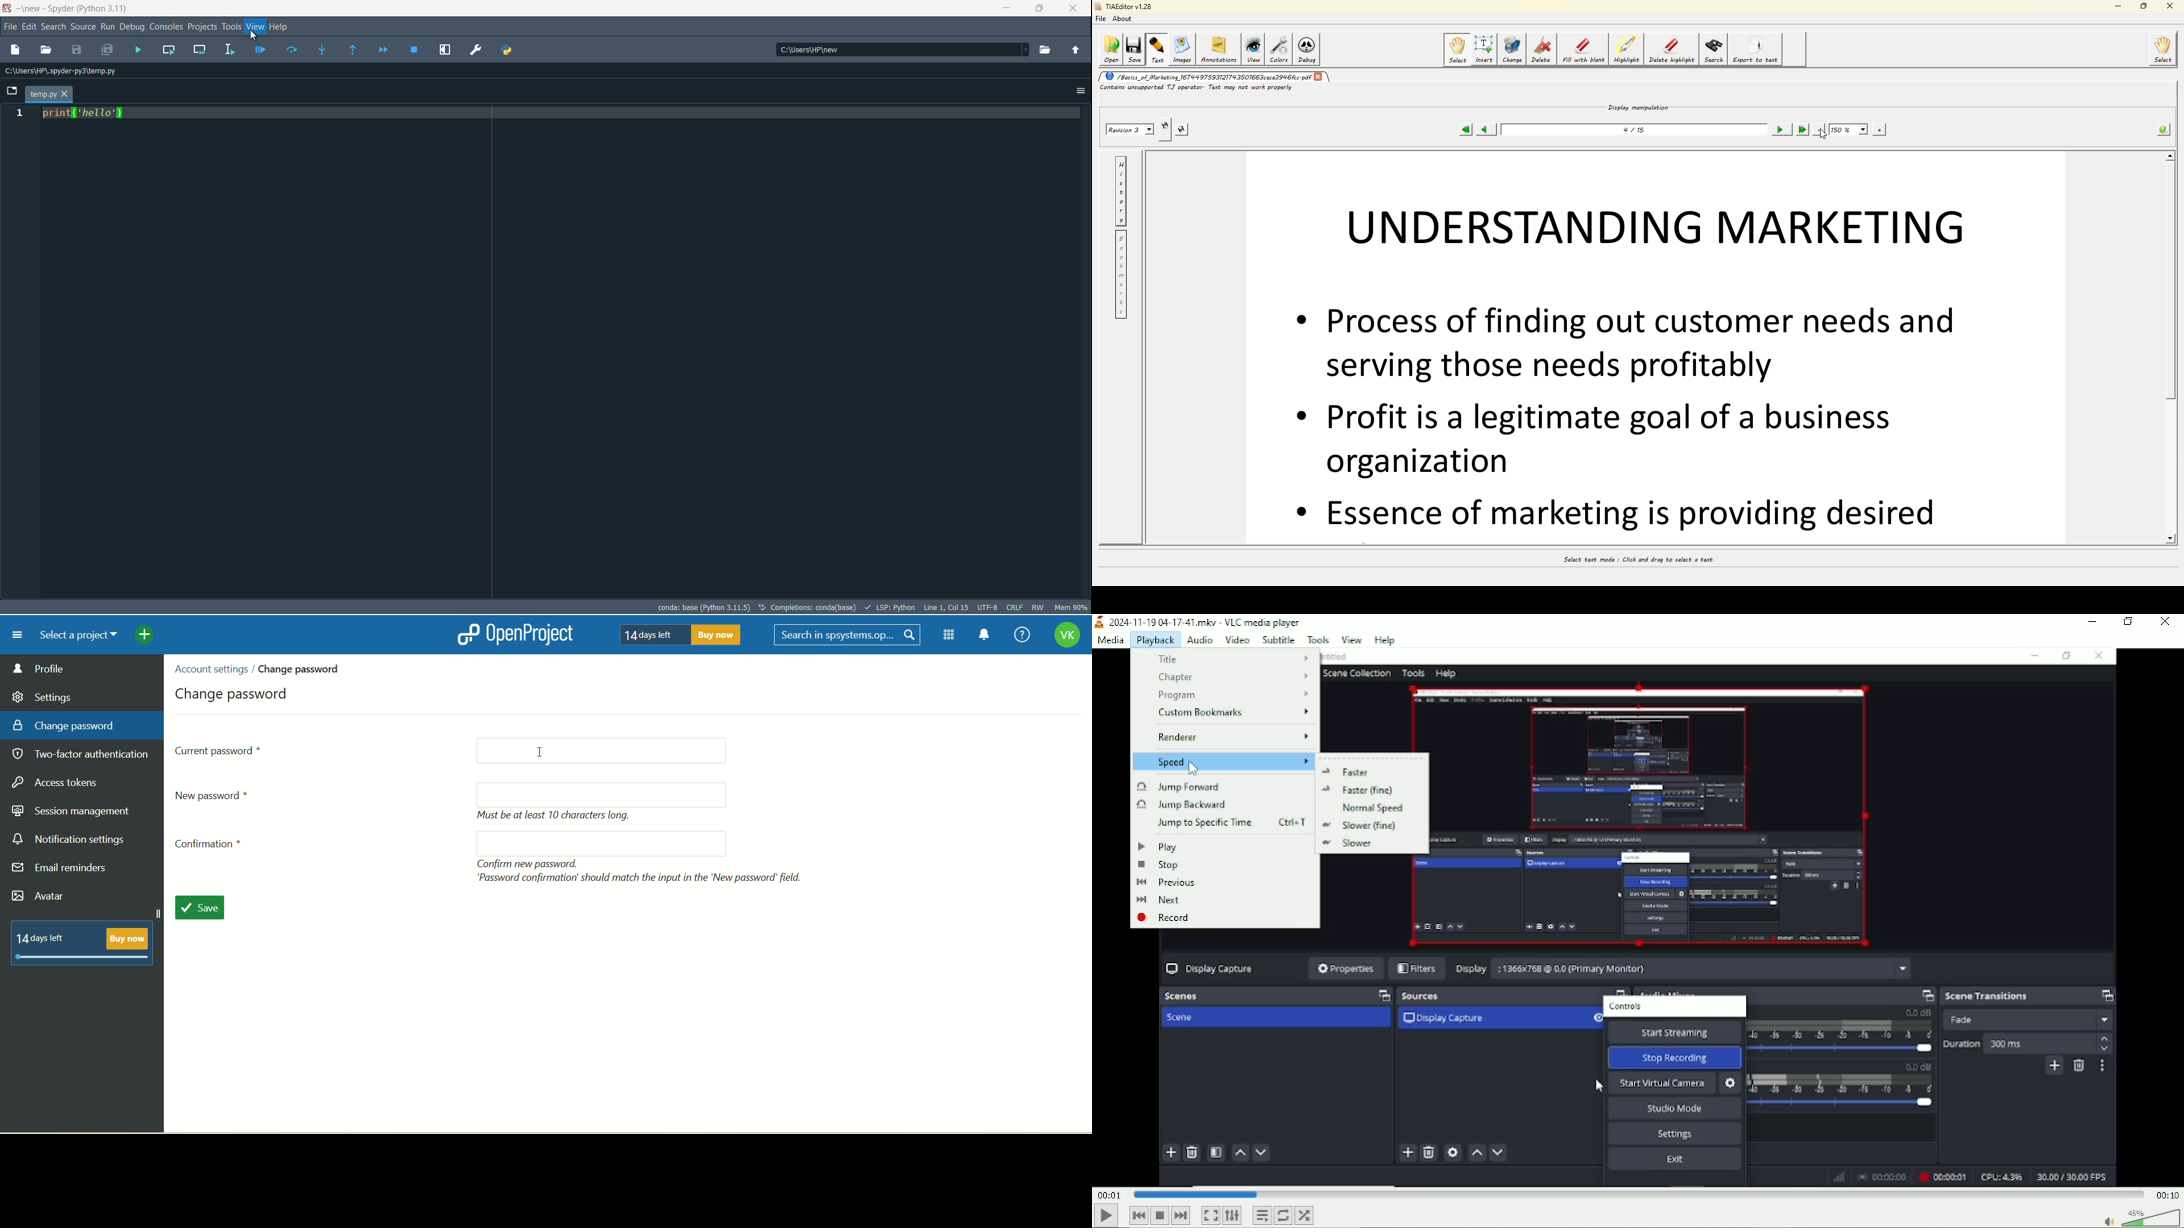 Image resolution: width=2184 pixels, height=1232 pixels. What do you see at coordinates (705, 607) in the screenshot?
I see `conda: base (python 3.11.5)` at bounding box center [705, 607].